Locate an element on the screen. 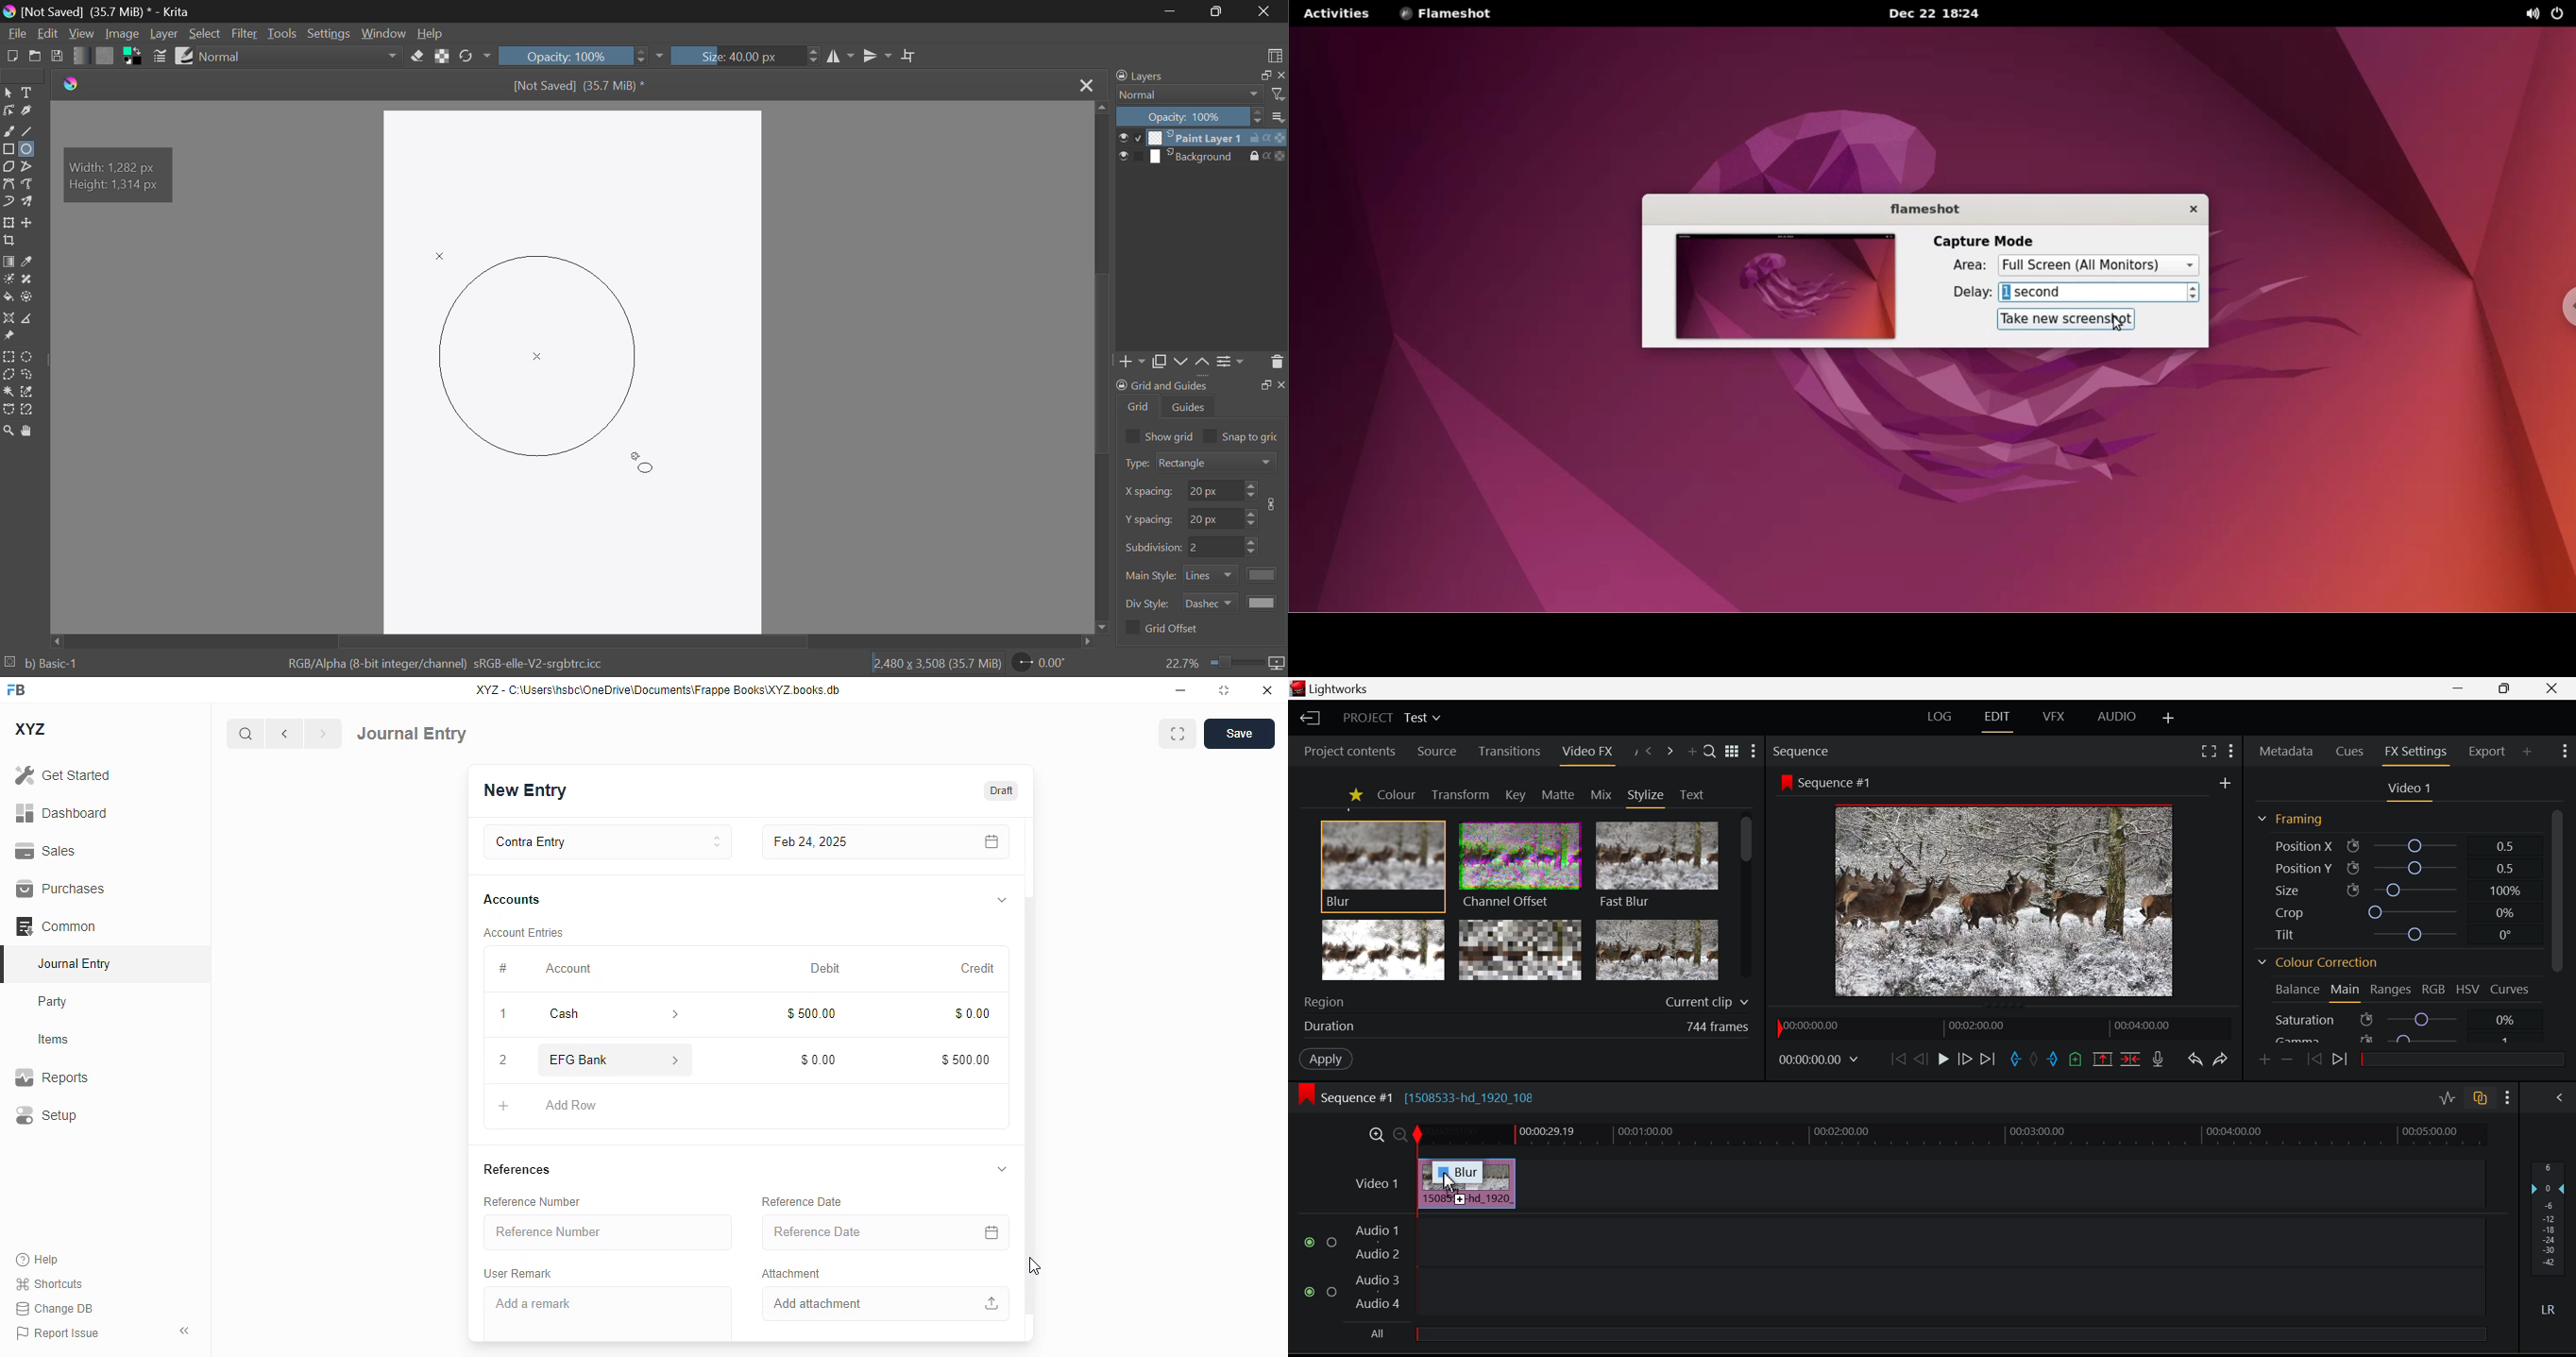 The image size is (2576, 1372). Close is located at coordinates (1085, 85).